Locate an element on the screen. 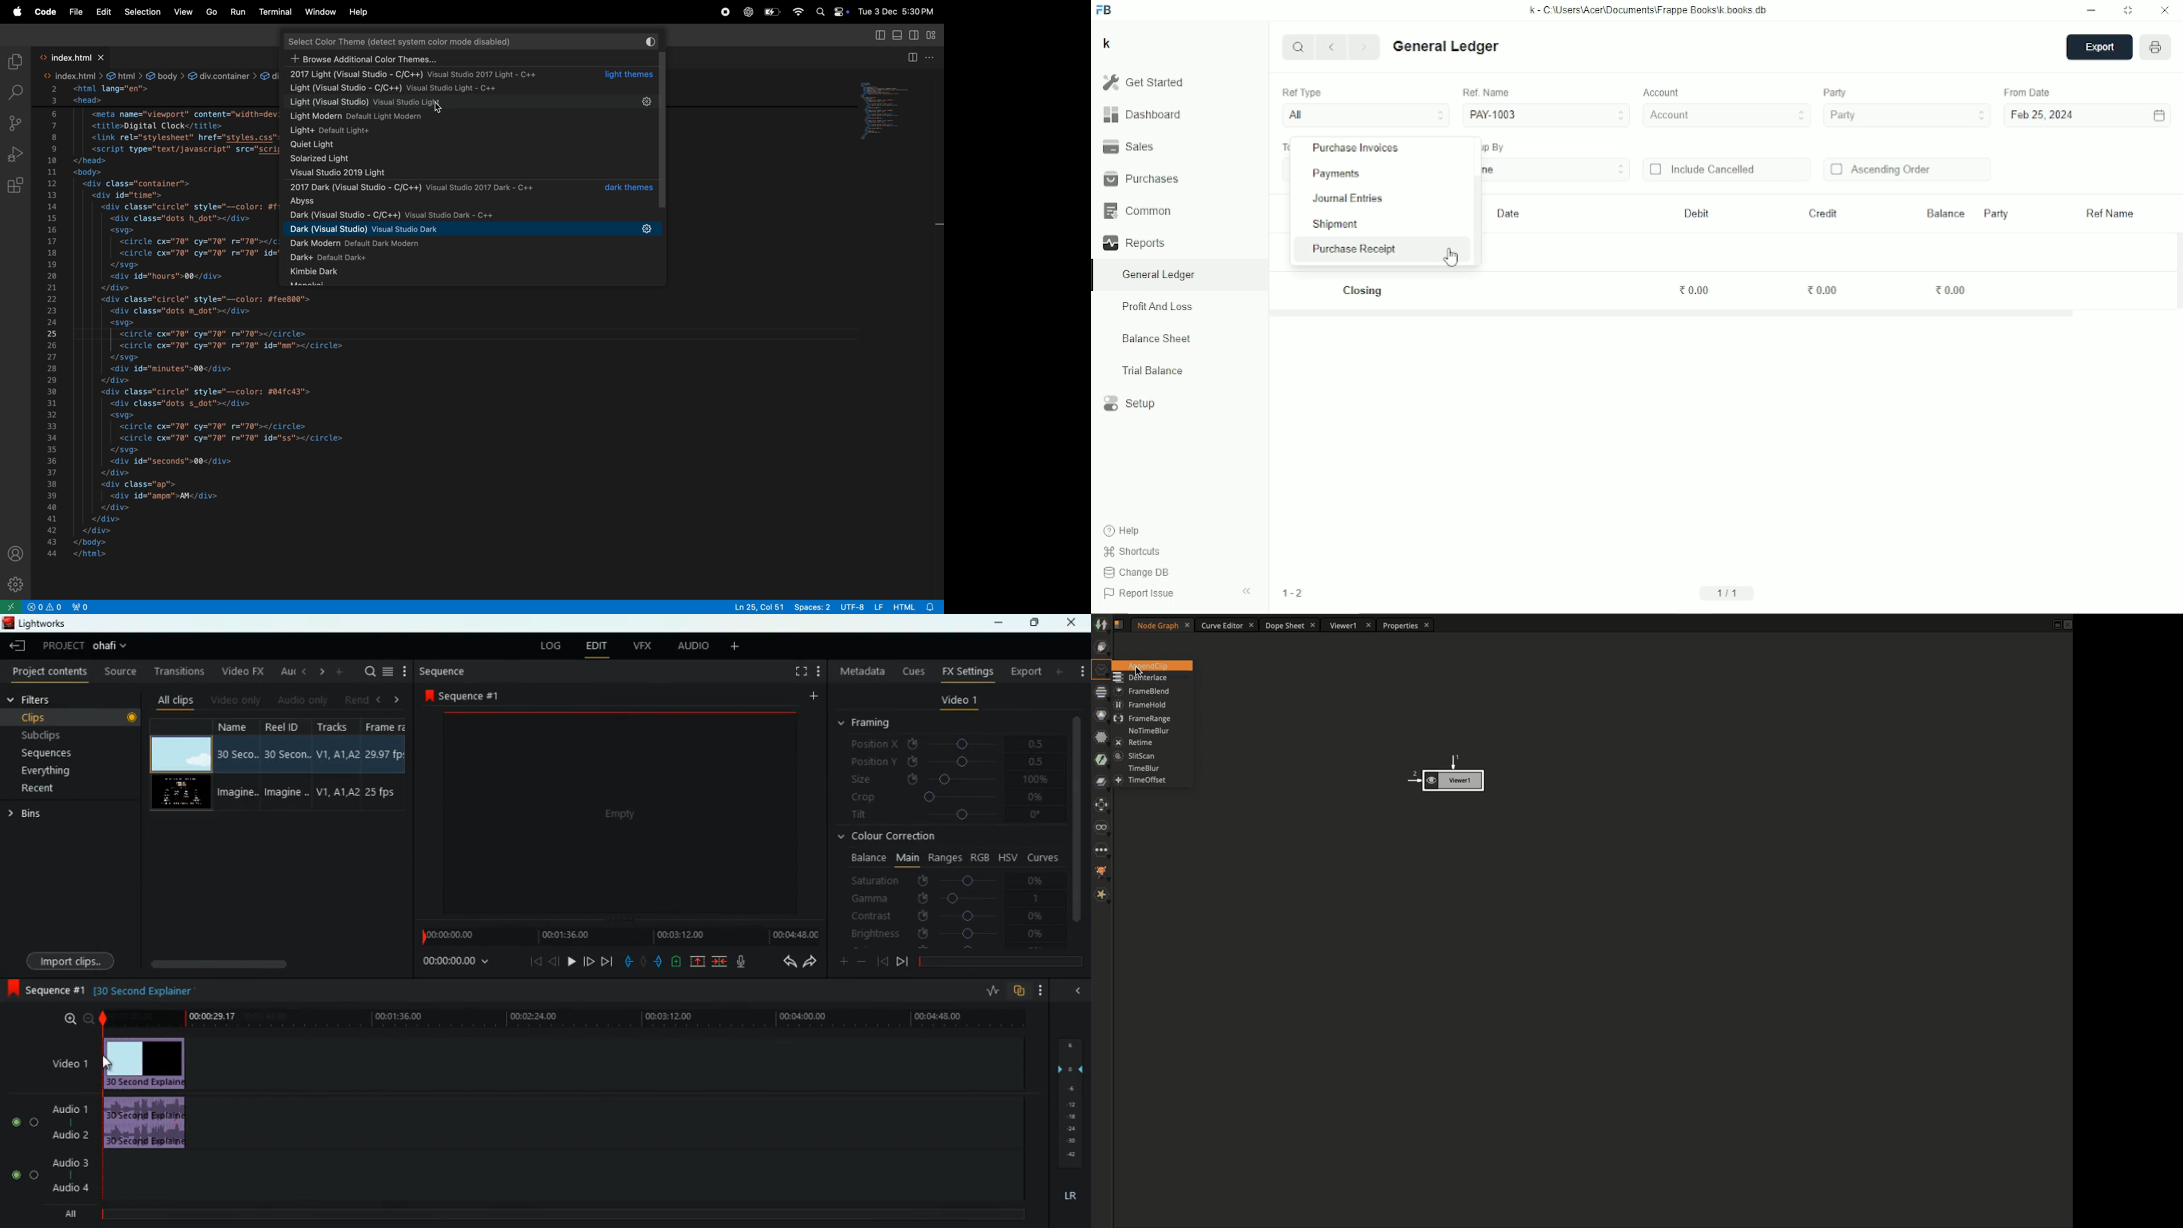 This screenshot has width=2184, height=1232. Credit is located at coordinates (1822, 214).